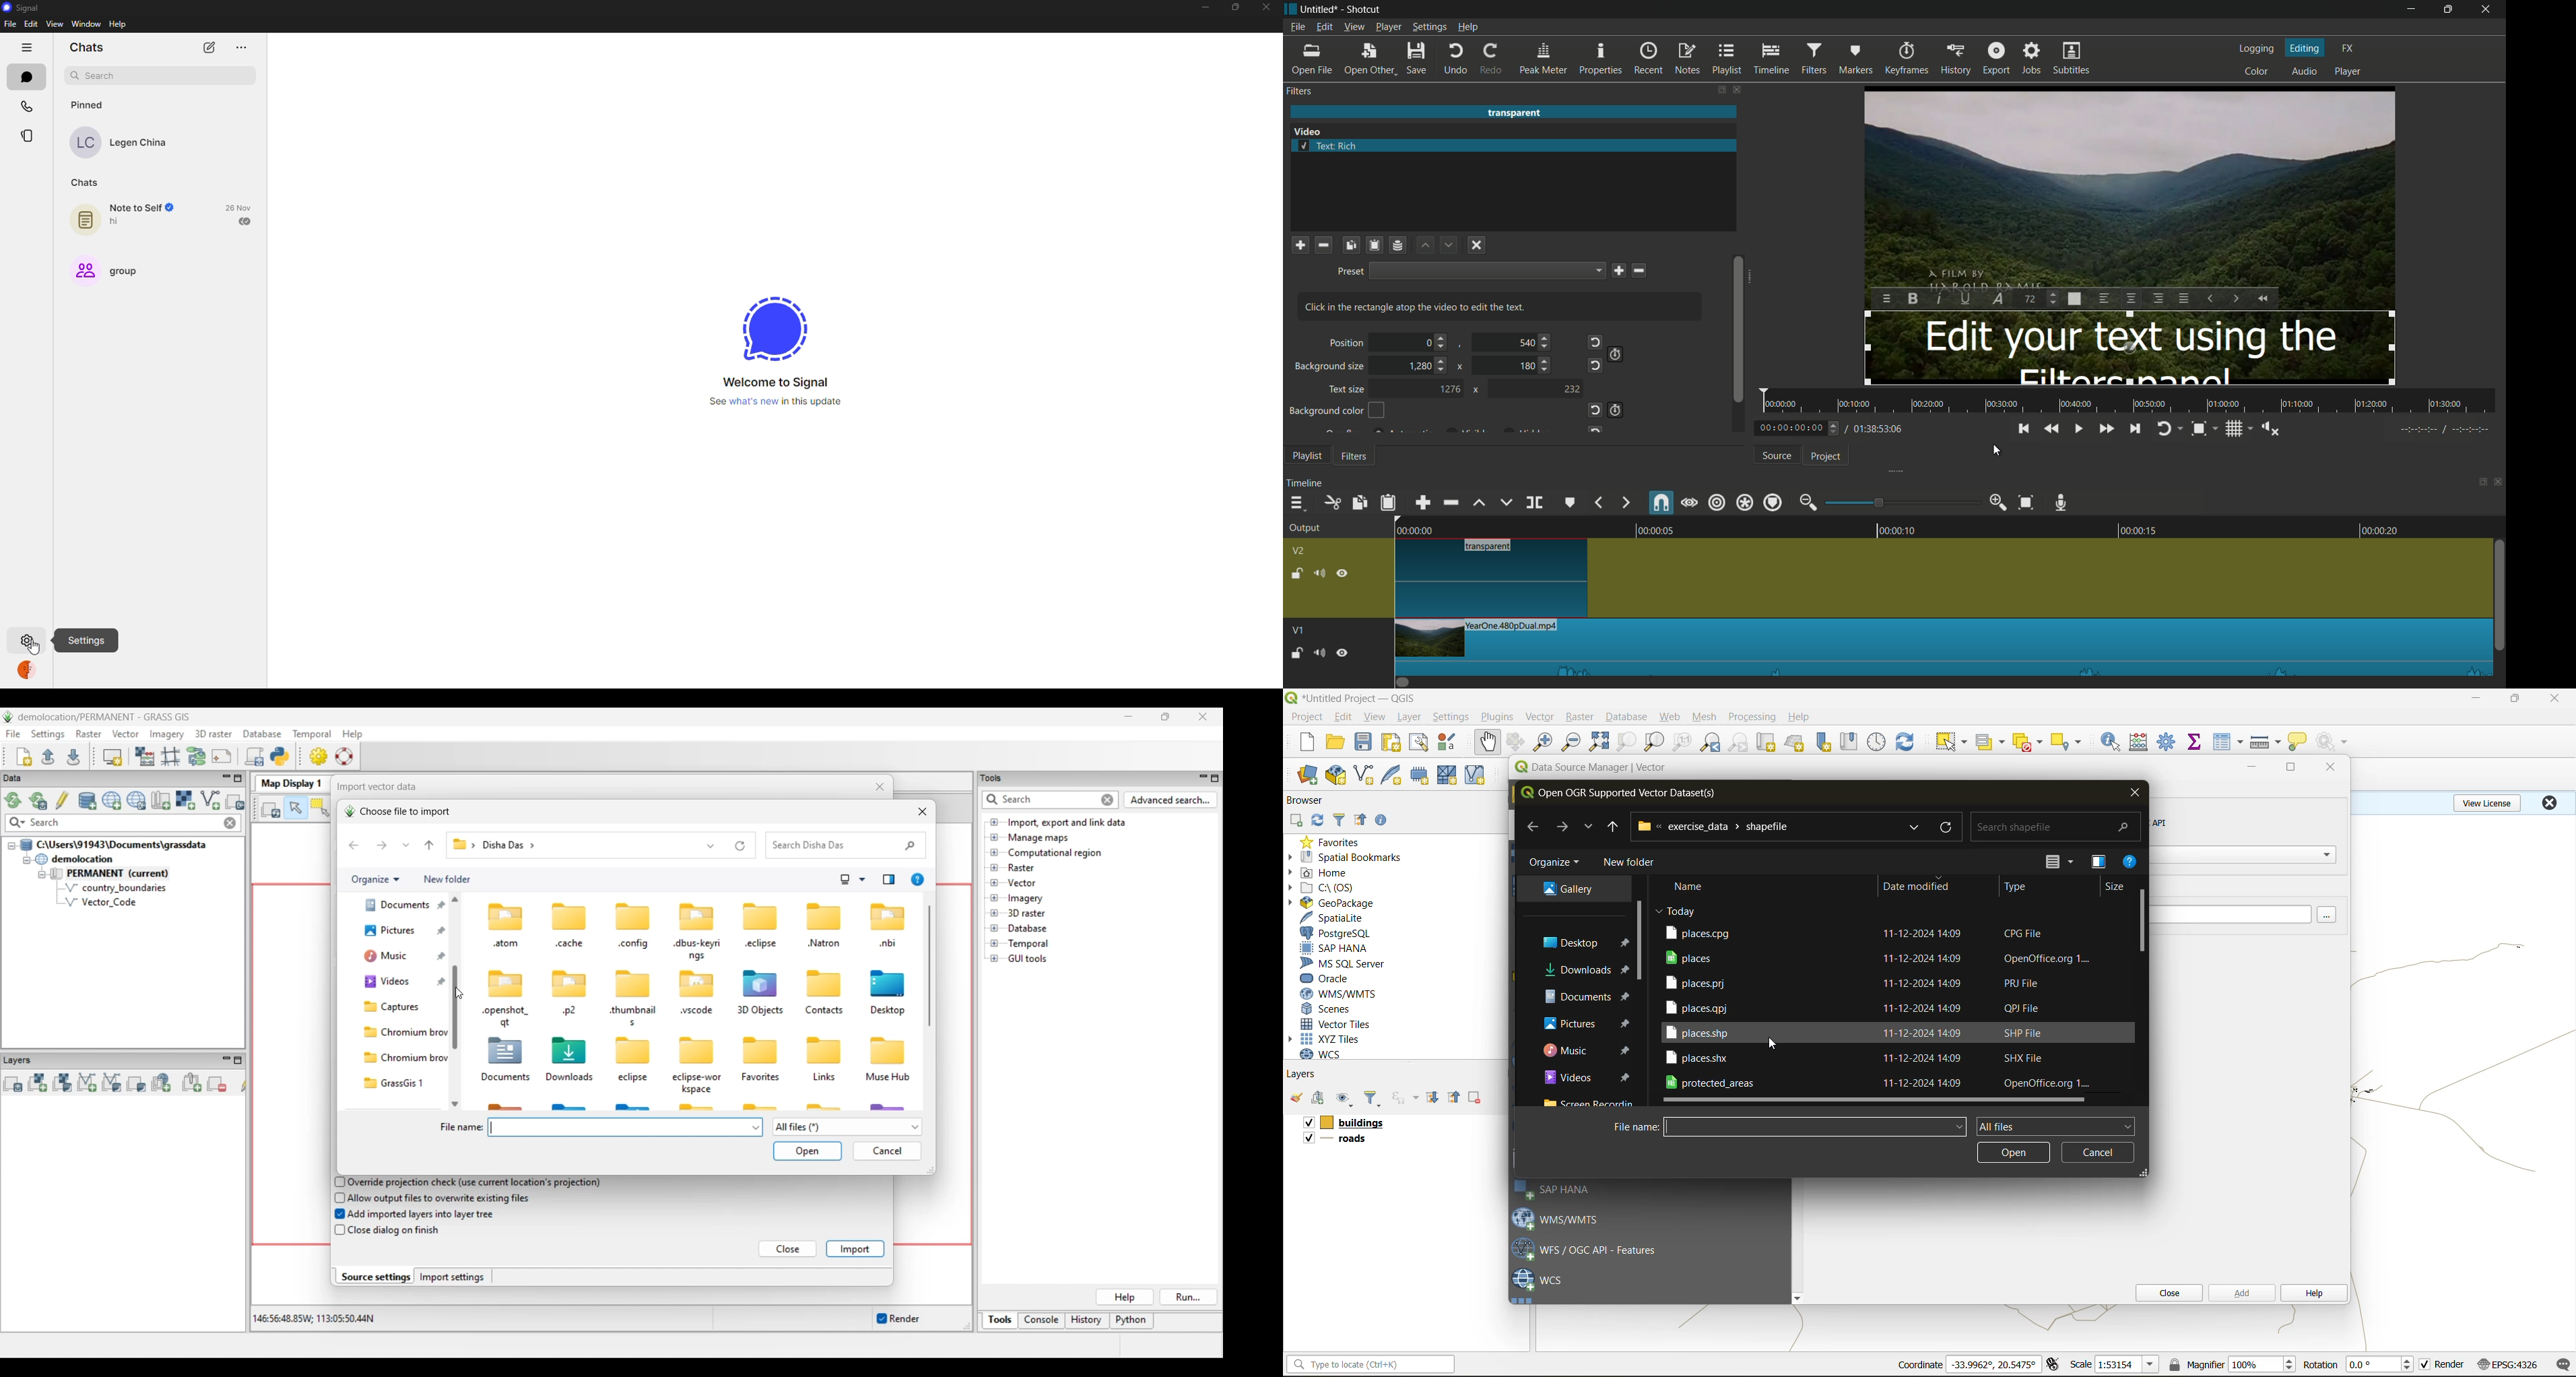 This screenshot has height=1400, width=2576. I want to click on select location, so click(2070, 740).